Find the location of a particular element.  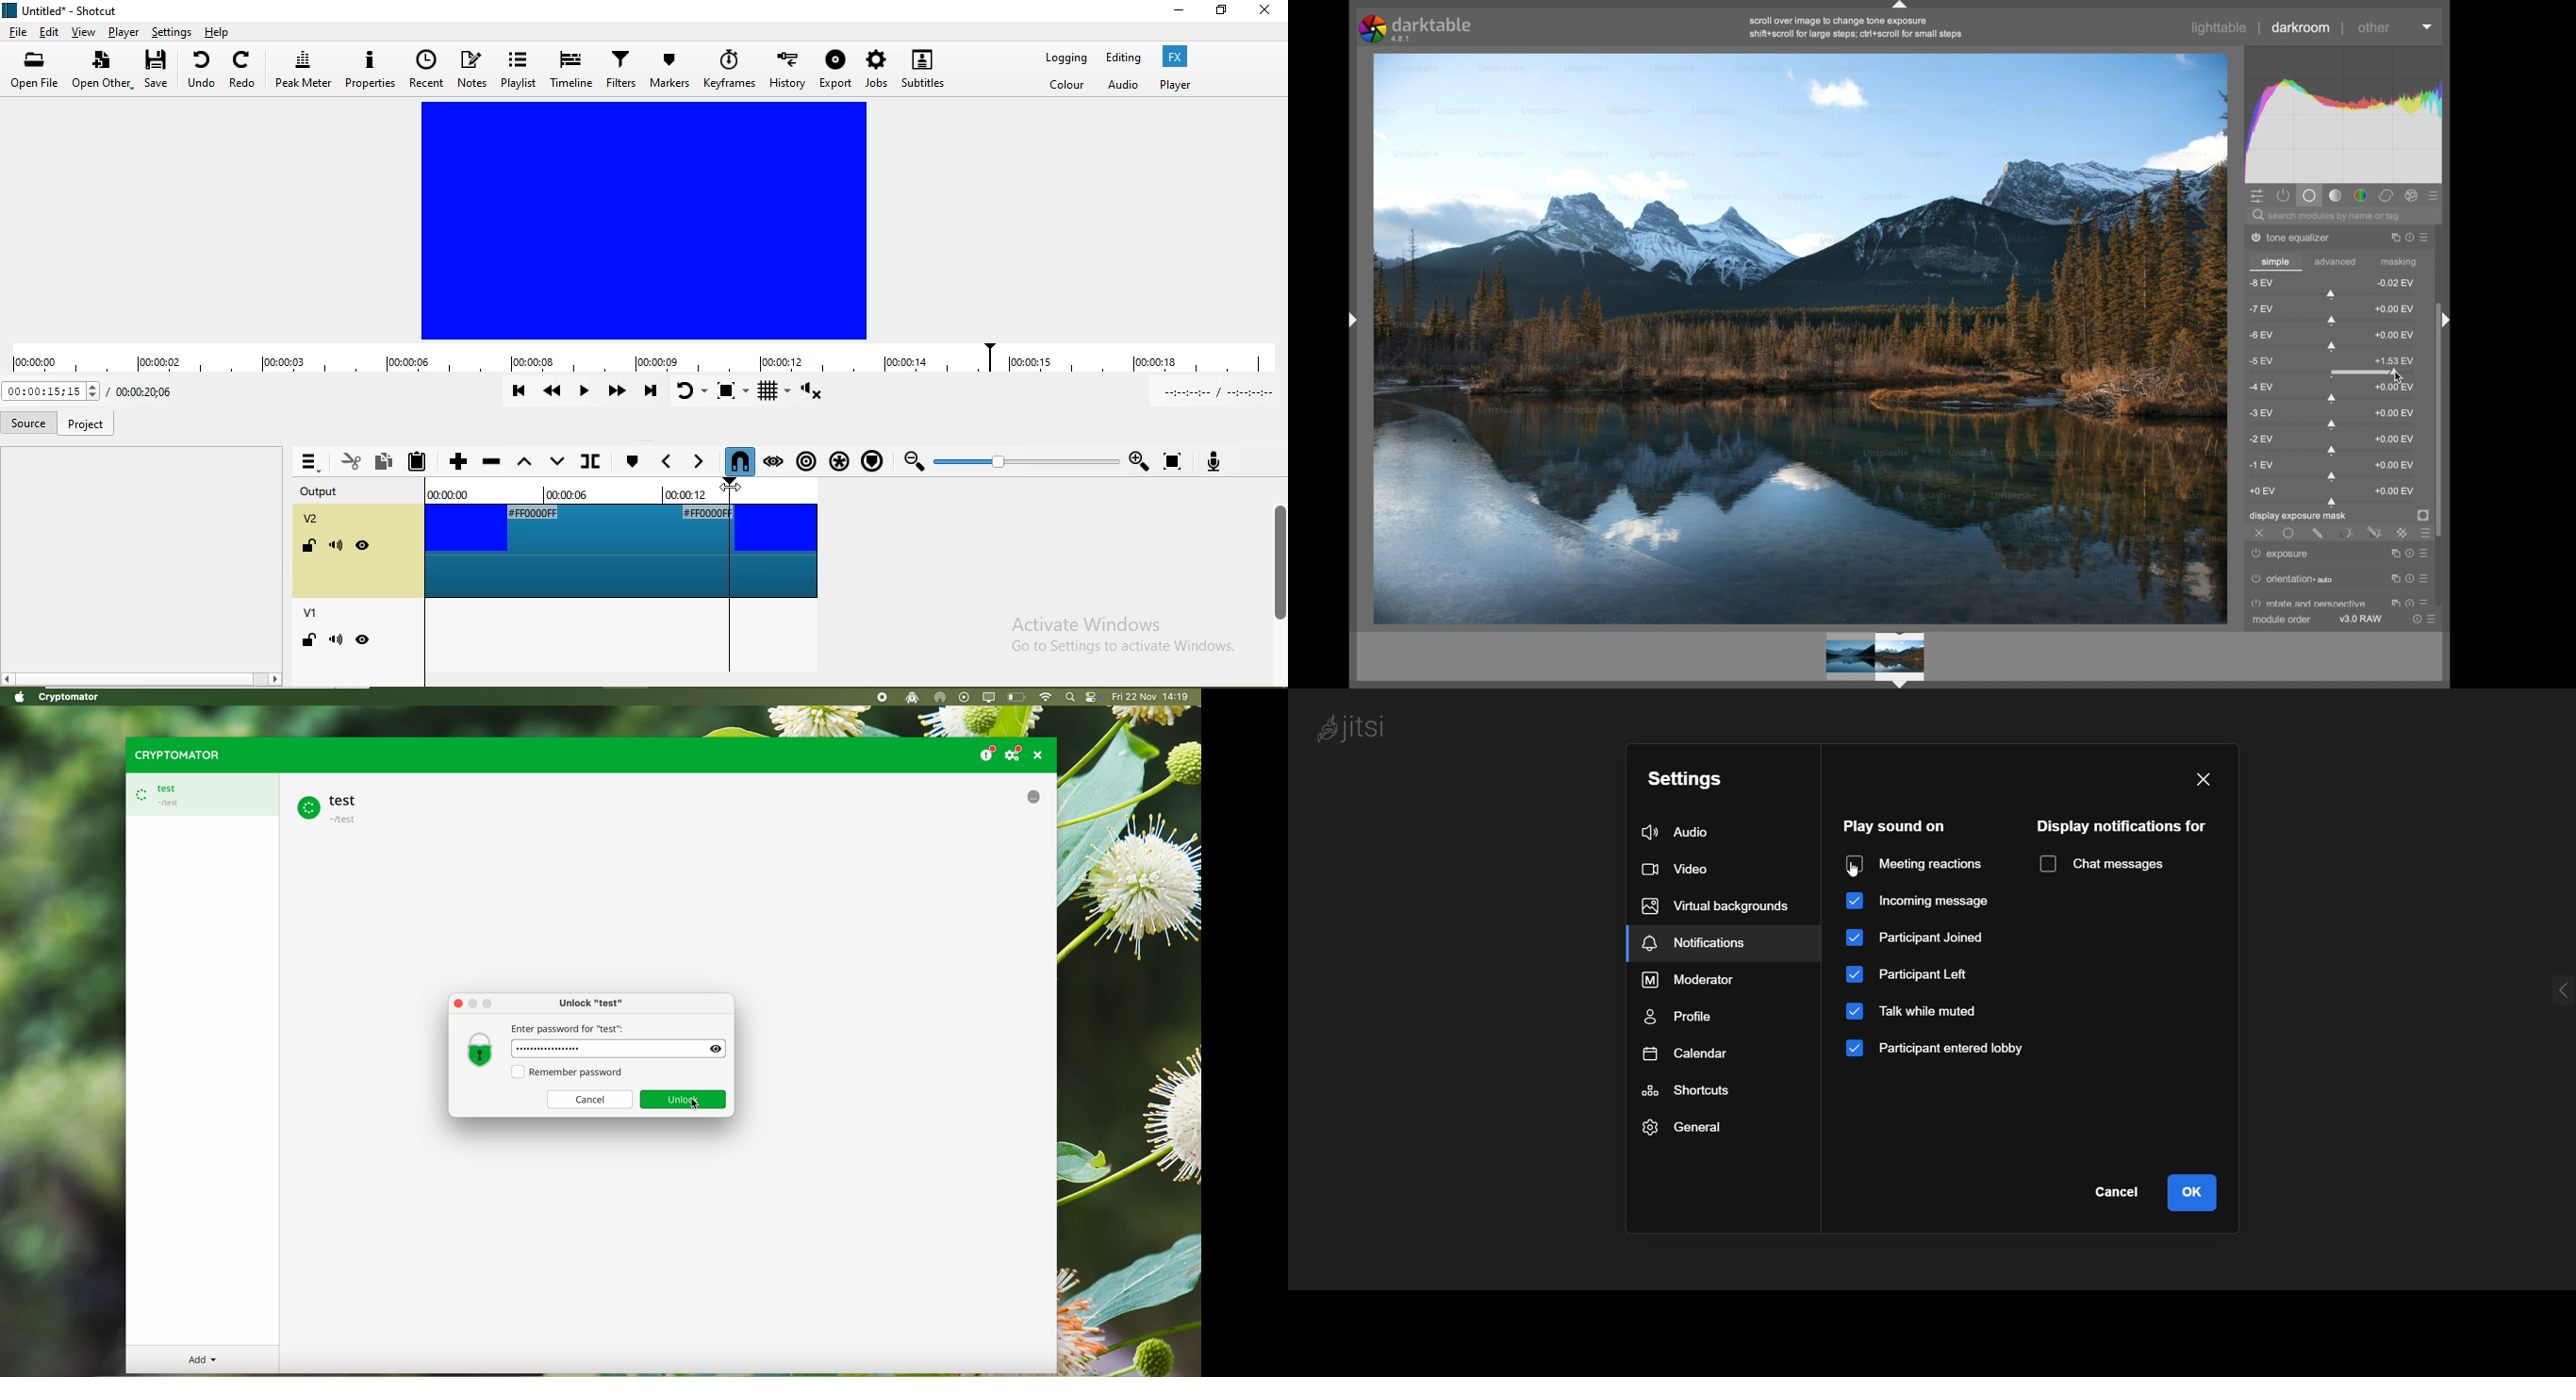

tone equalizer is located at coordinates (2303, 237).